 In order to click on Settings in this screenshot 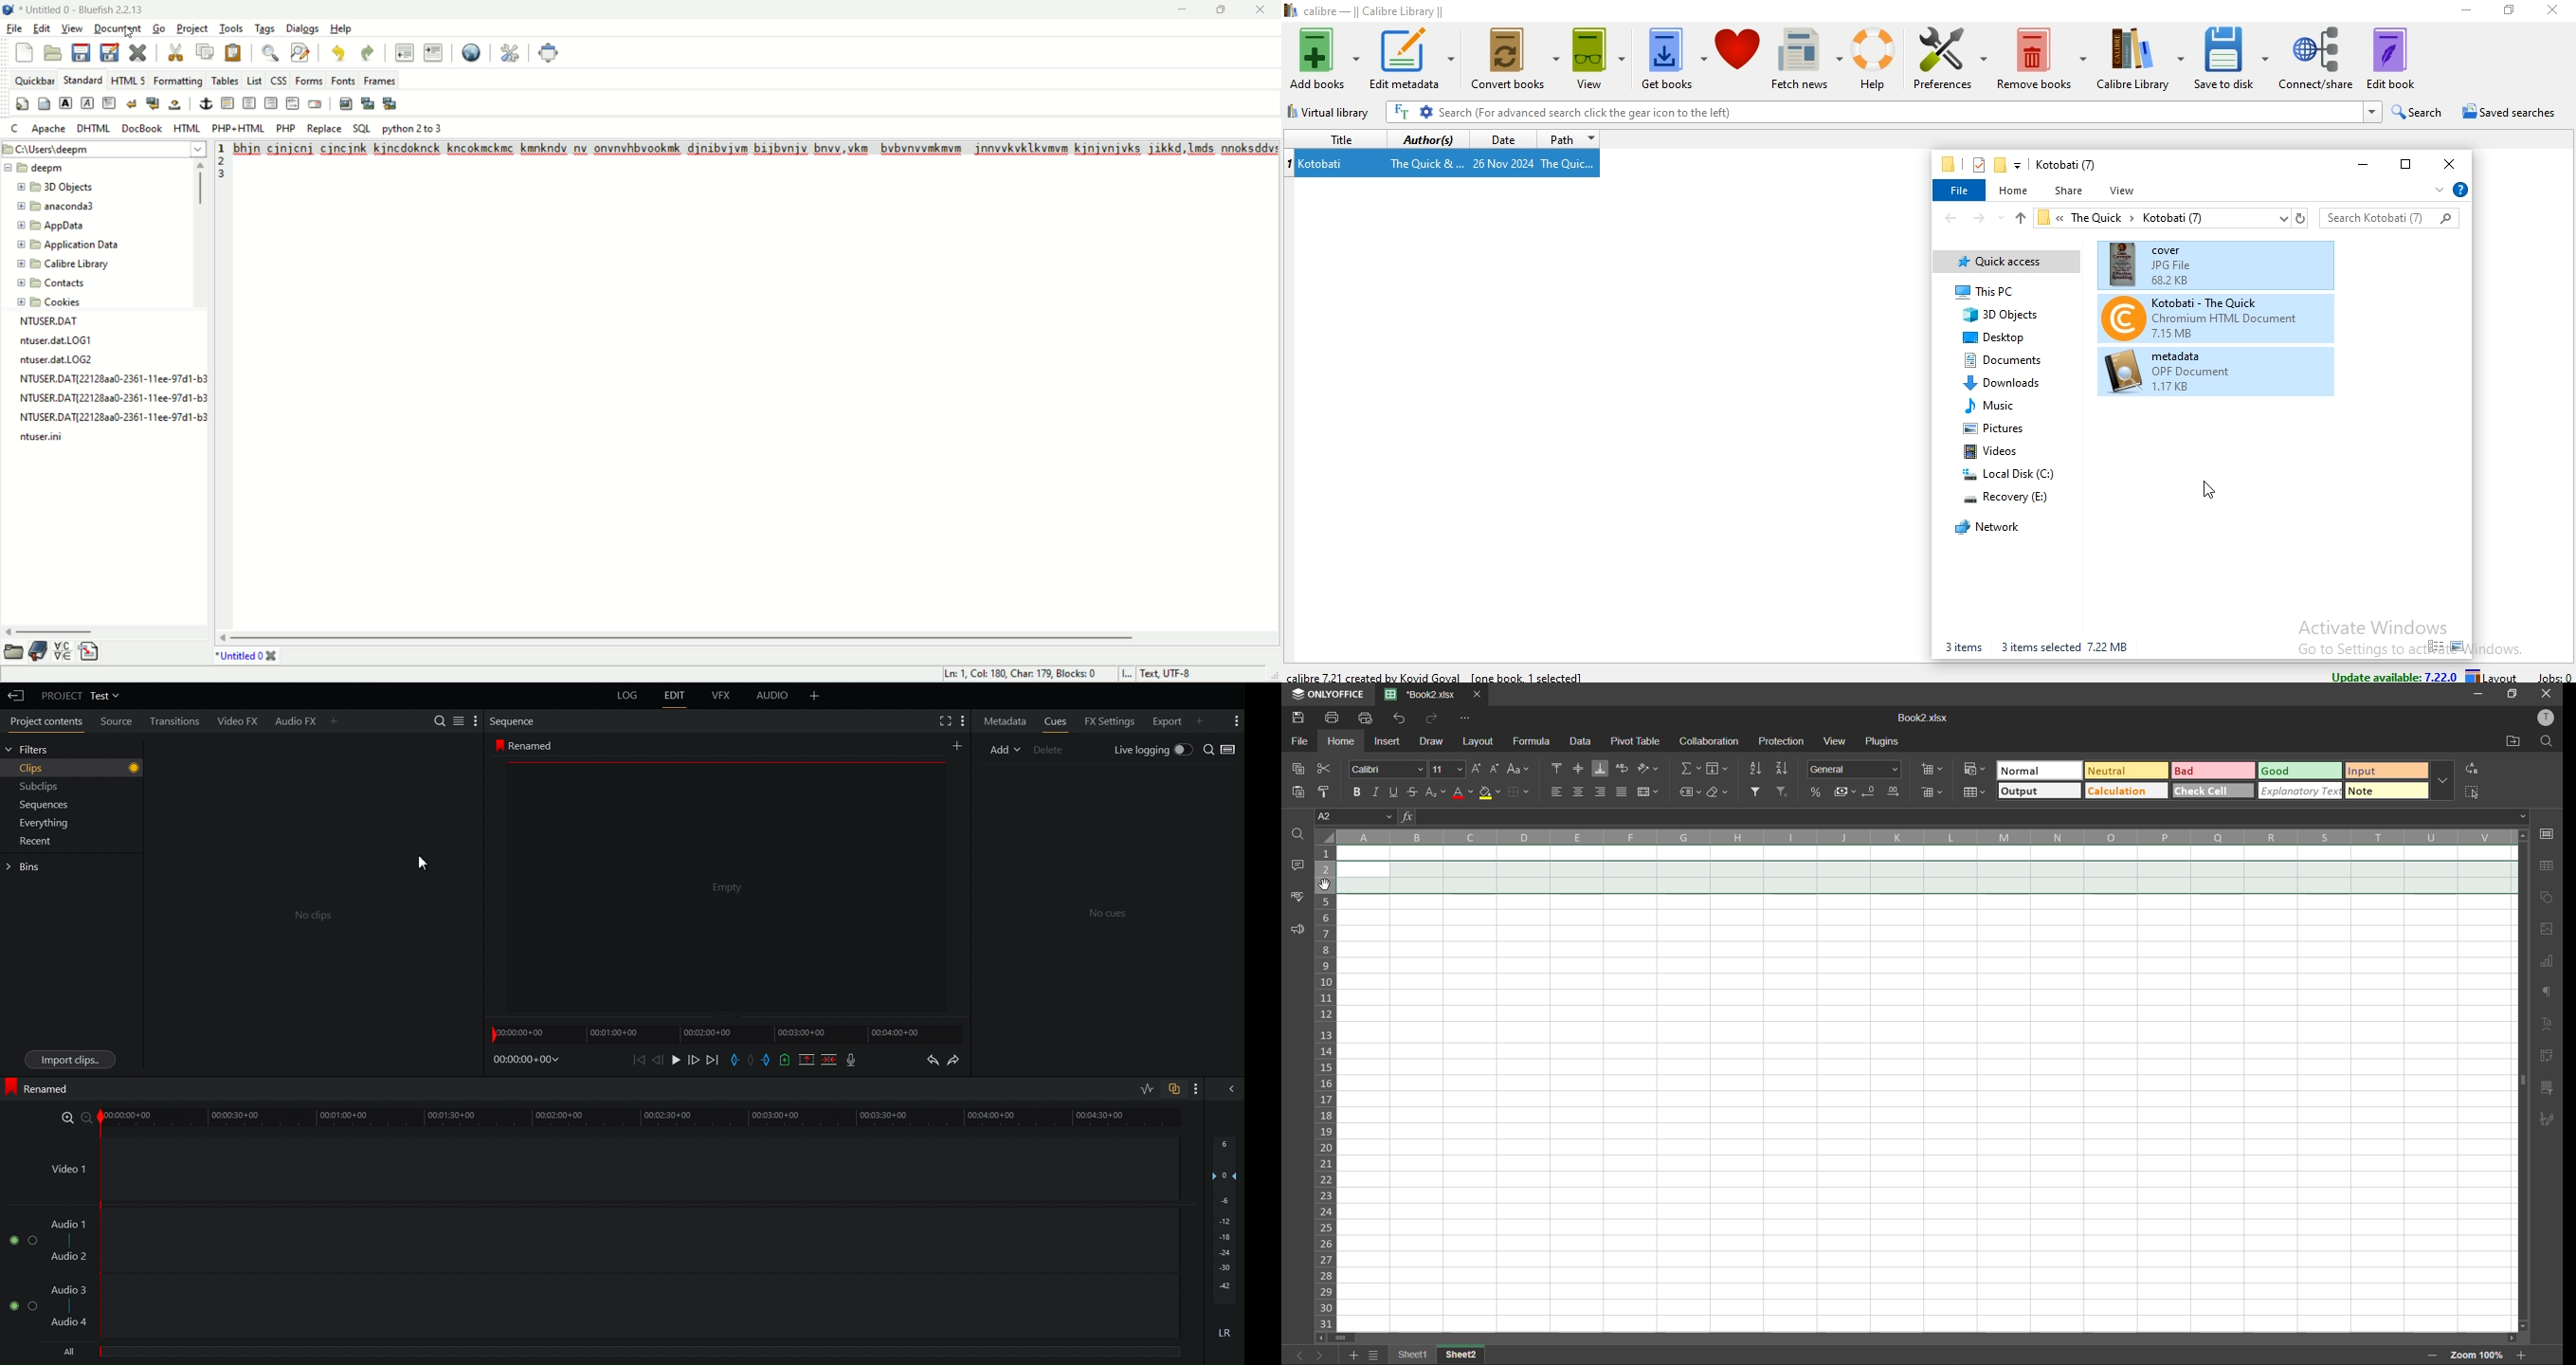, I will do `click(963, 718)`.